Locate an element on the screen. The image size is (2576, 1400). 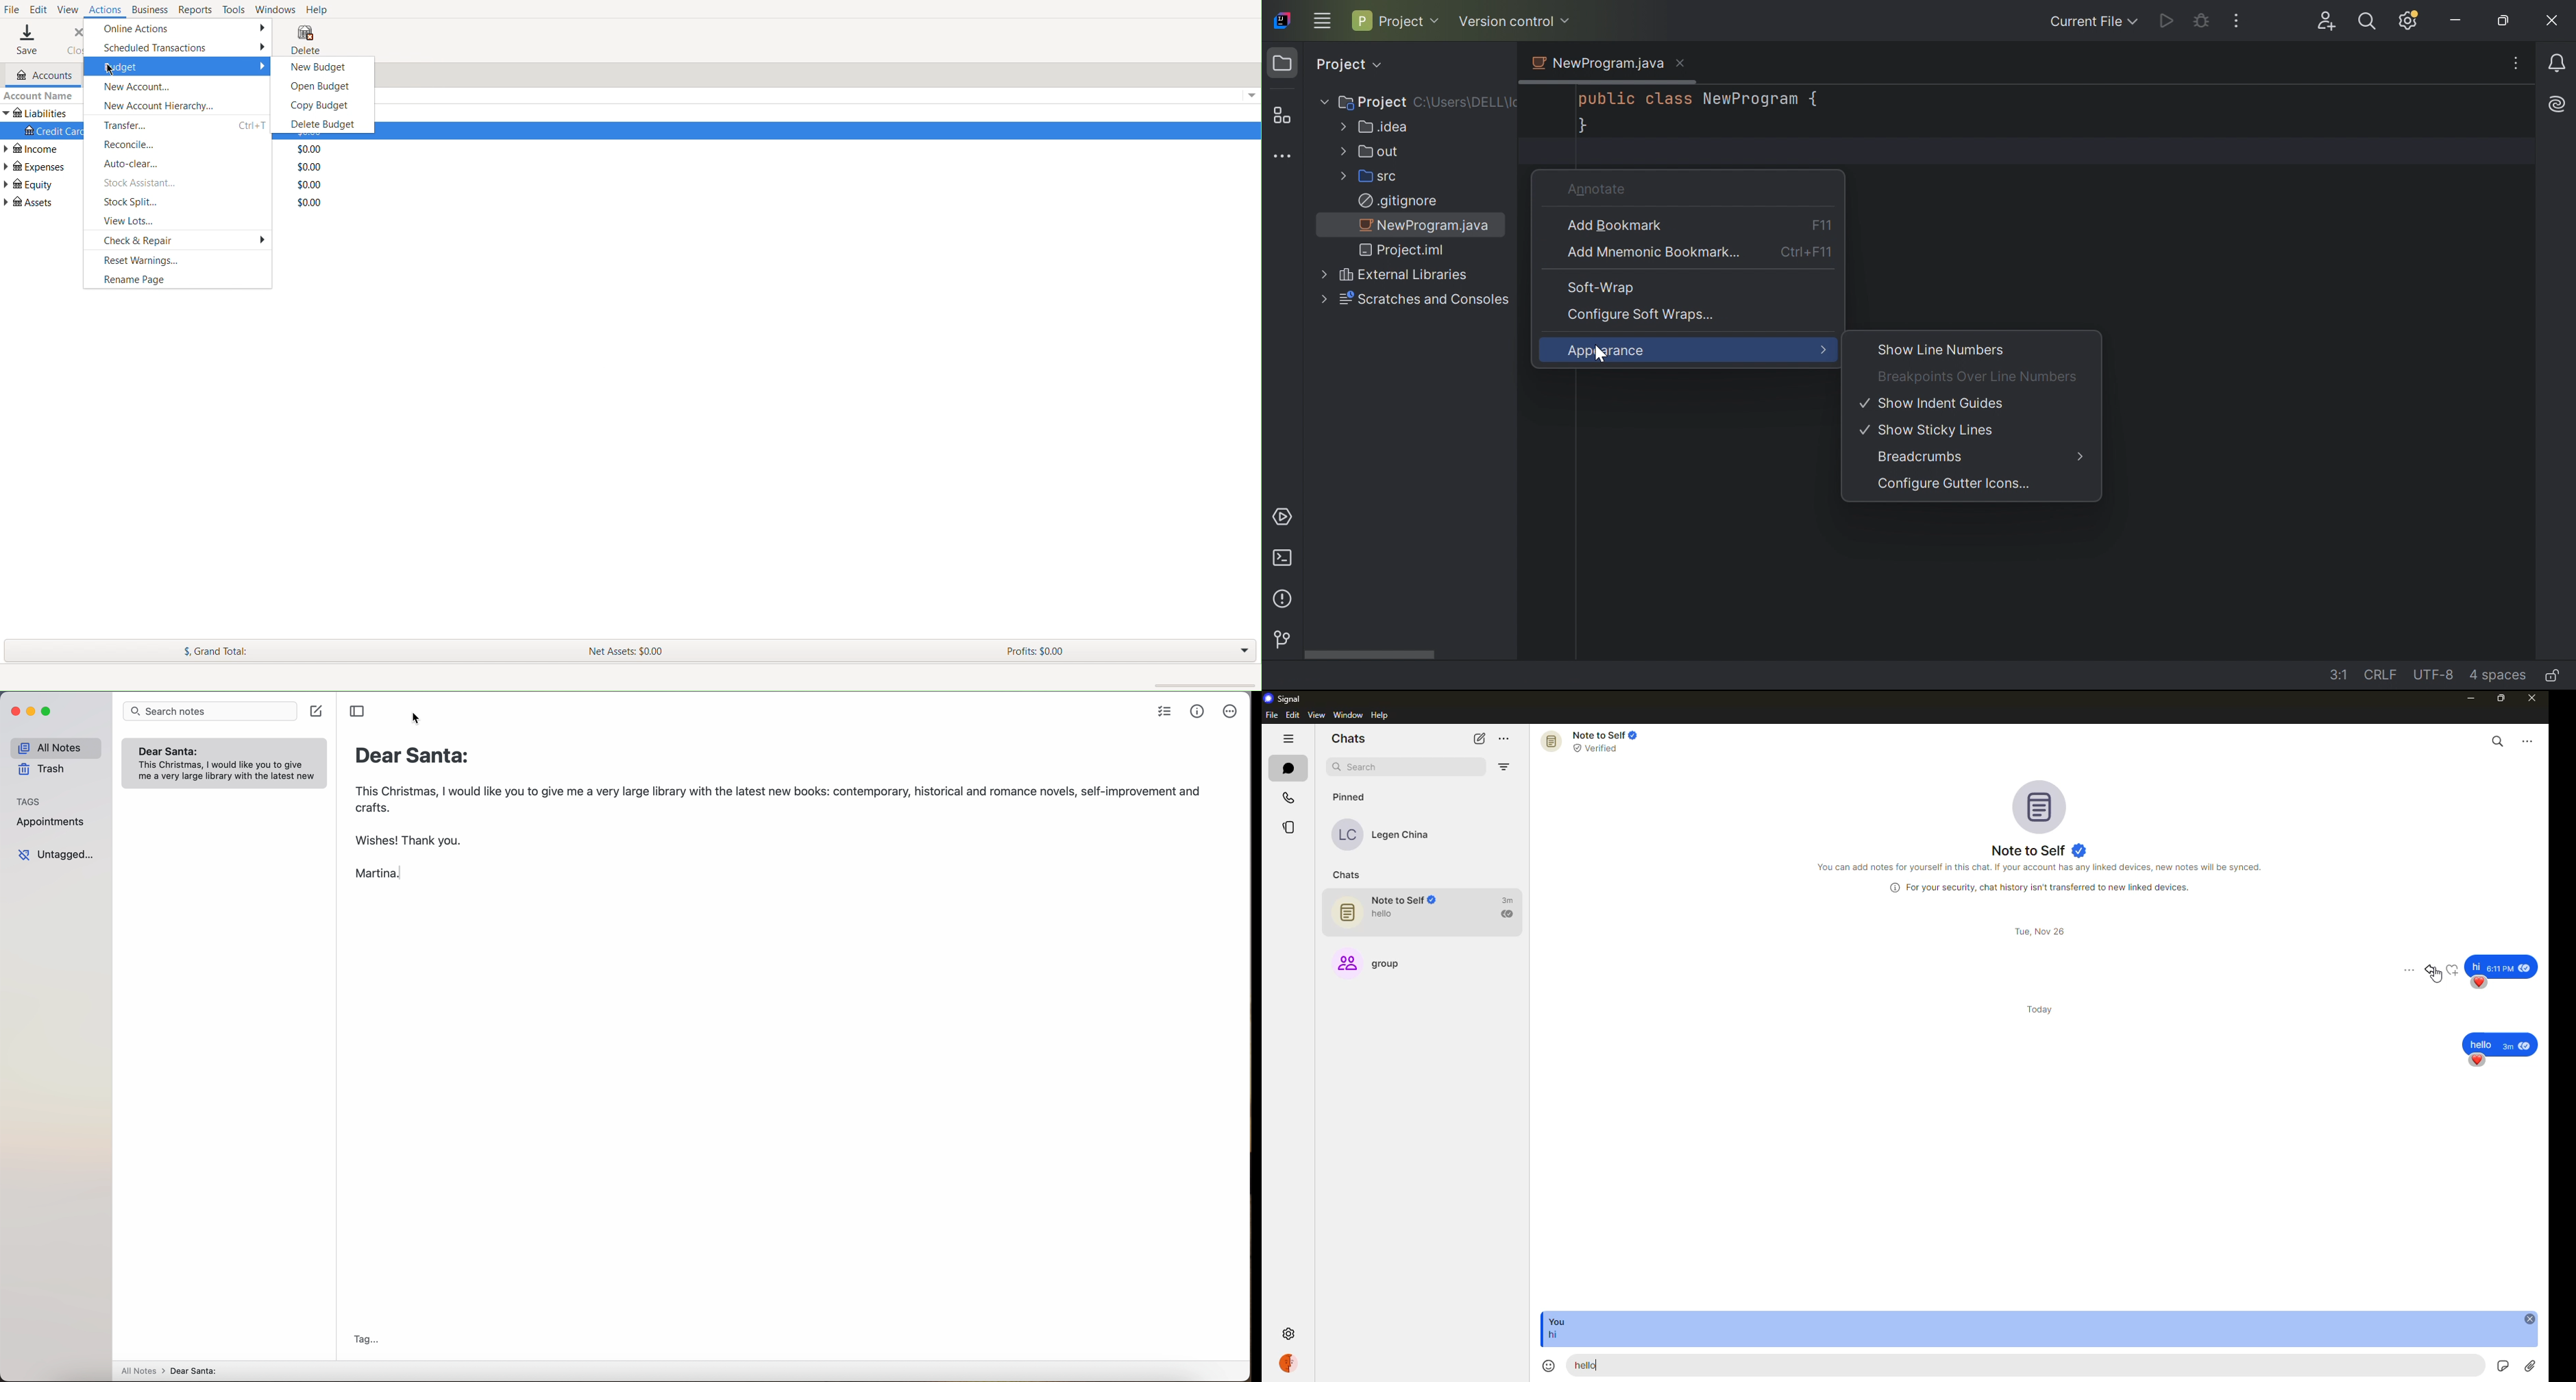
emoji is located at coordinates (1549, 1365).